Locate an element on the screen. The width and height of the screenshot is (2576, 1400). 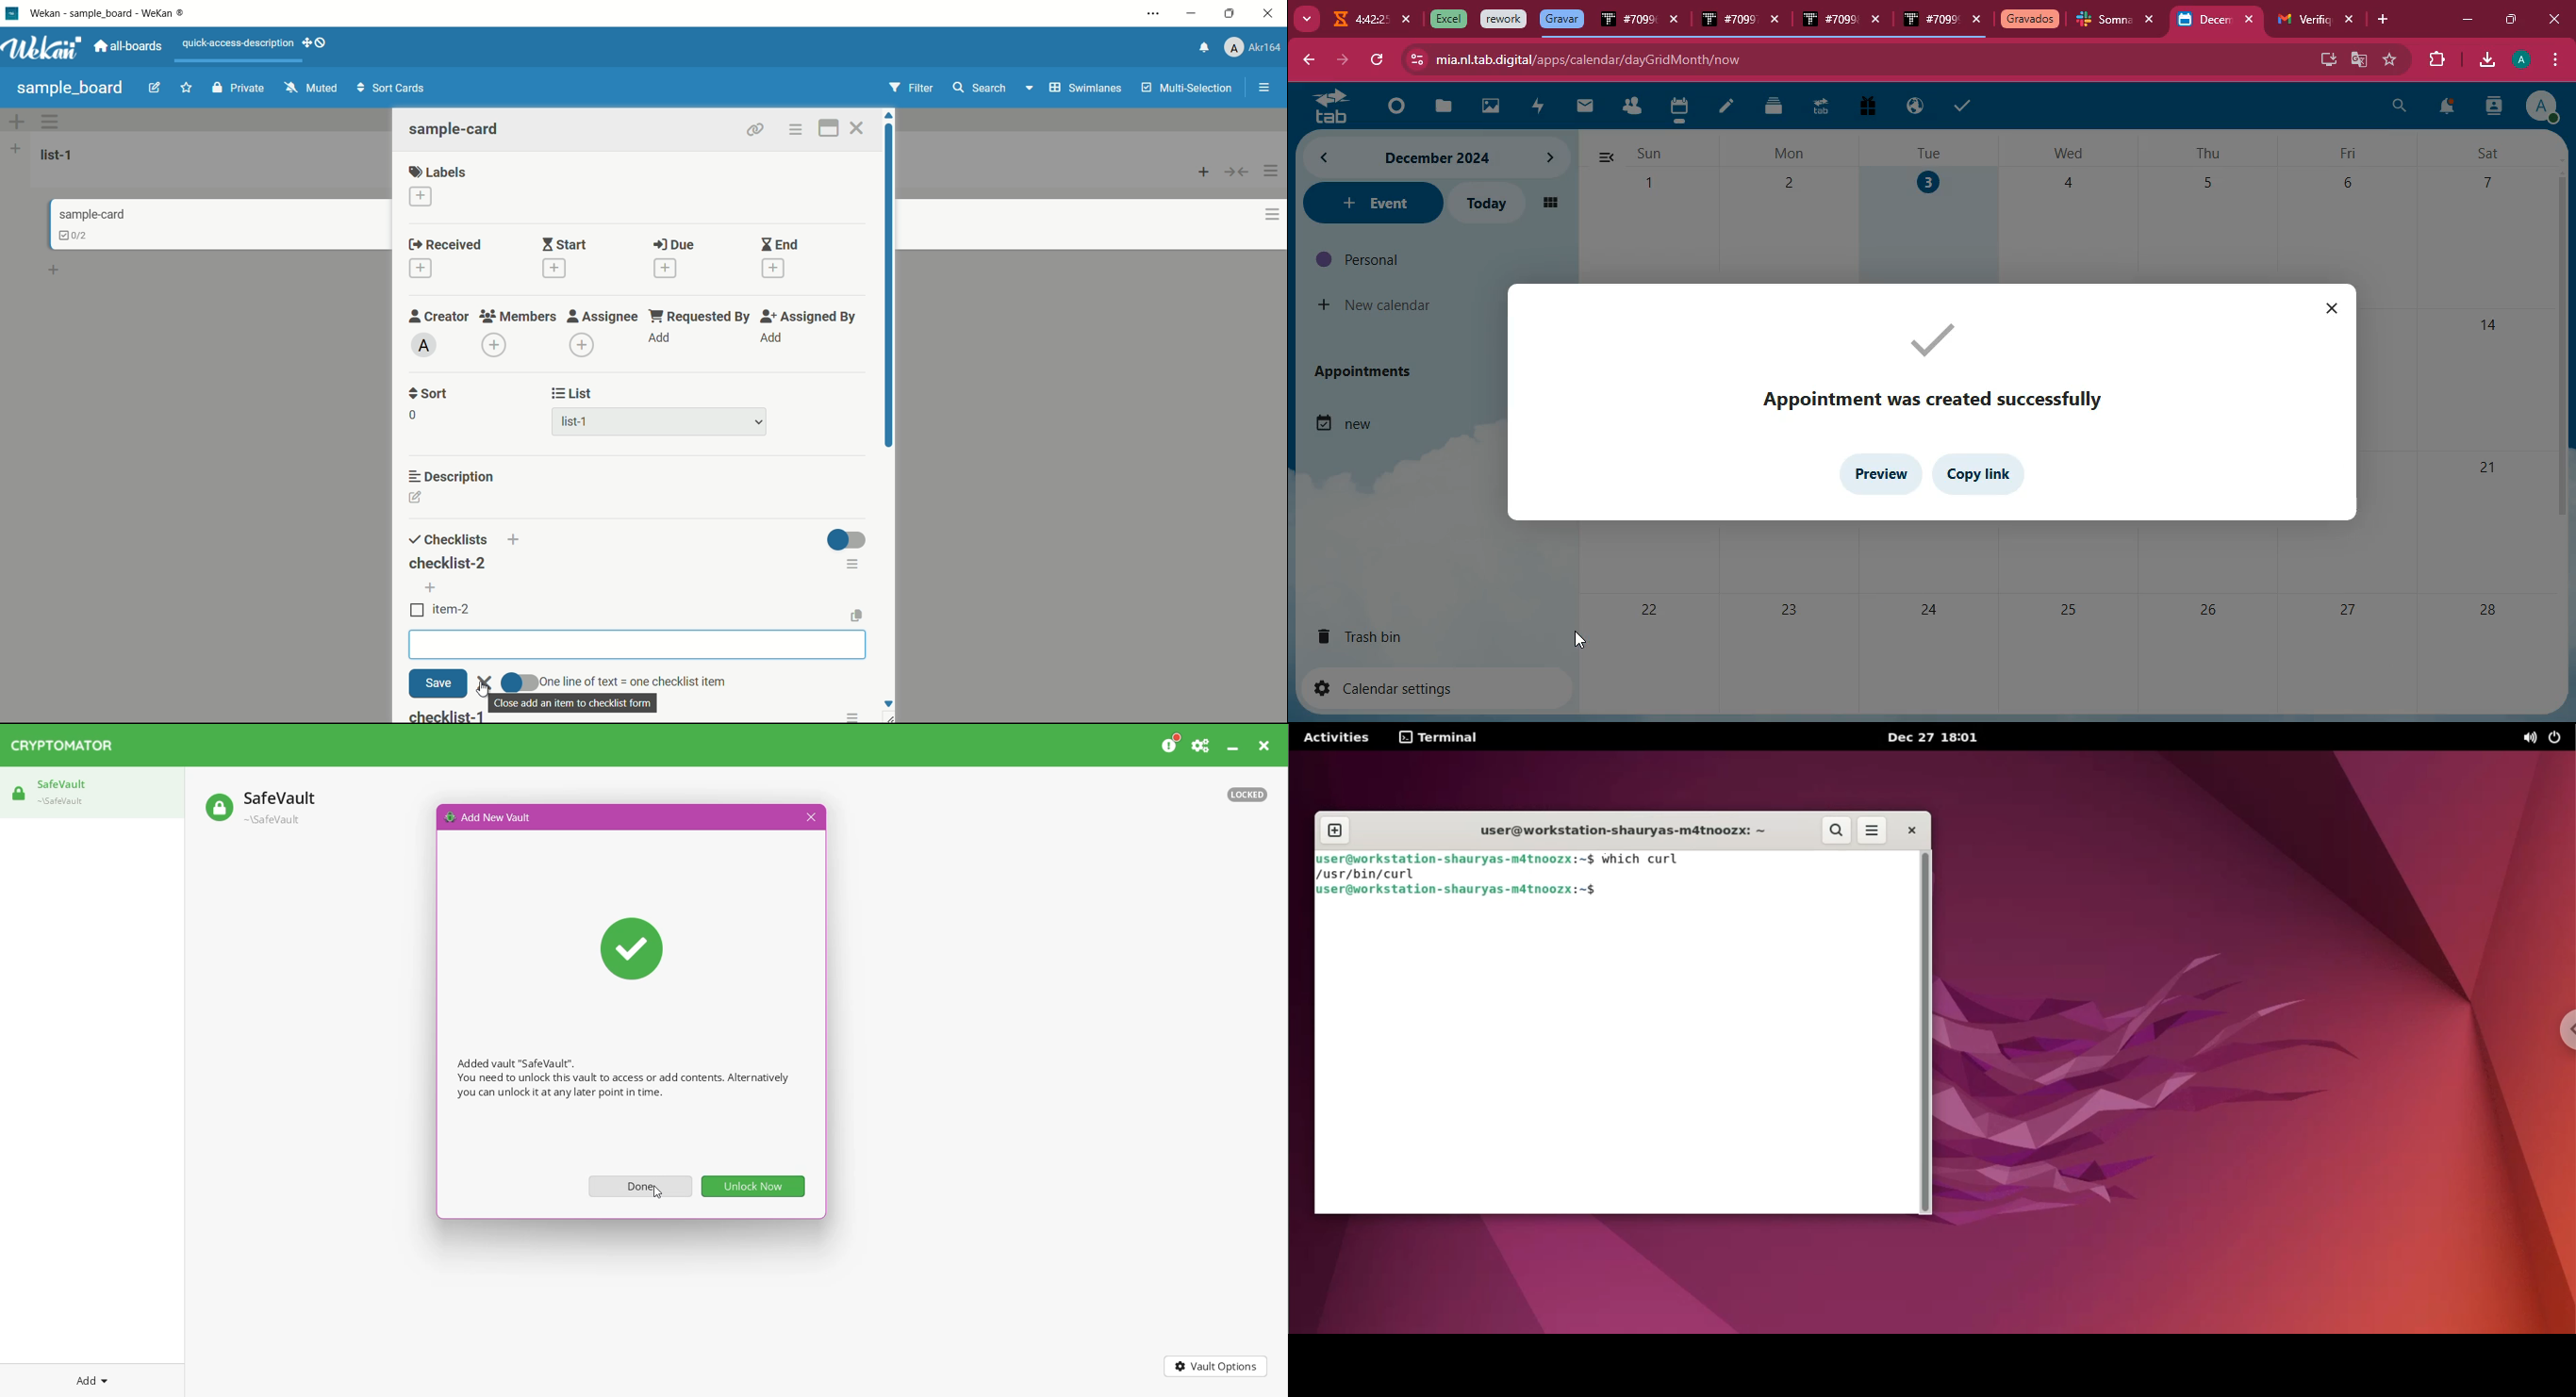
 user@workstation-shauryas-m4tnoozx: ~ is located at coordinates (1456, 890).